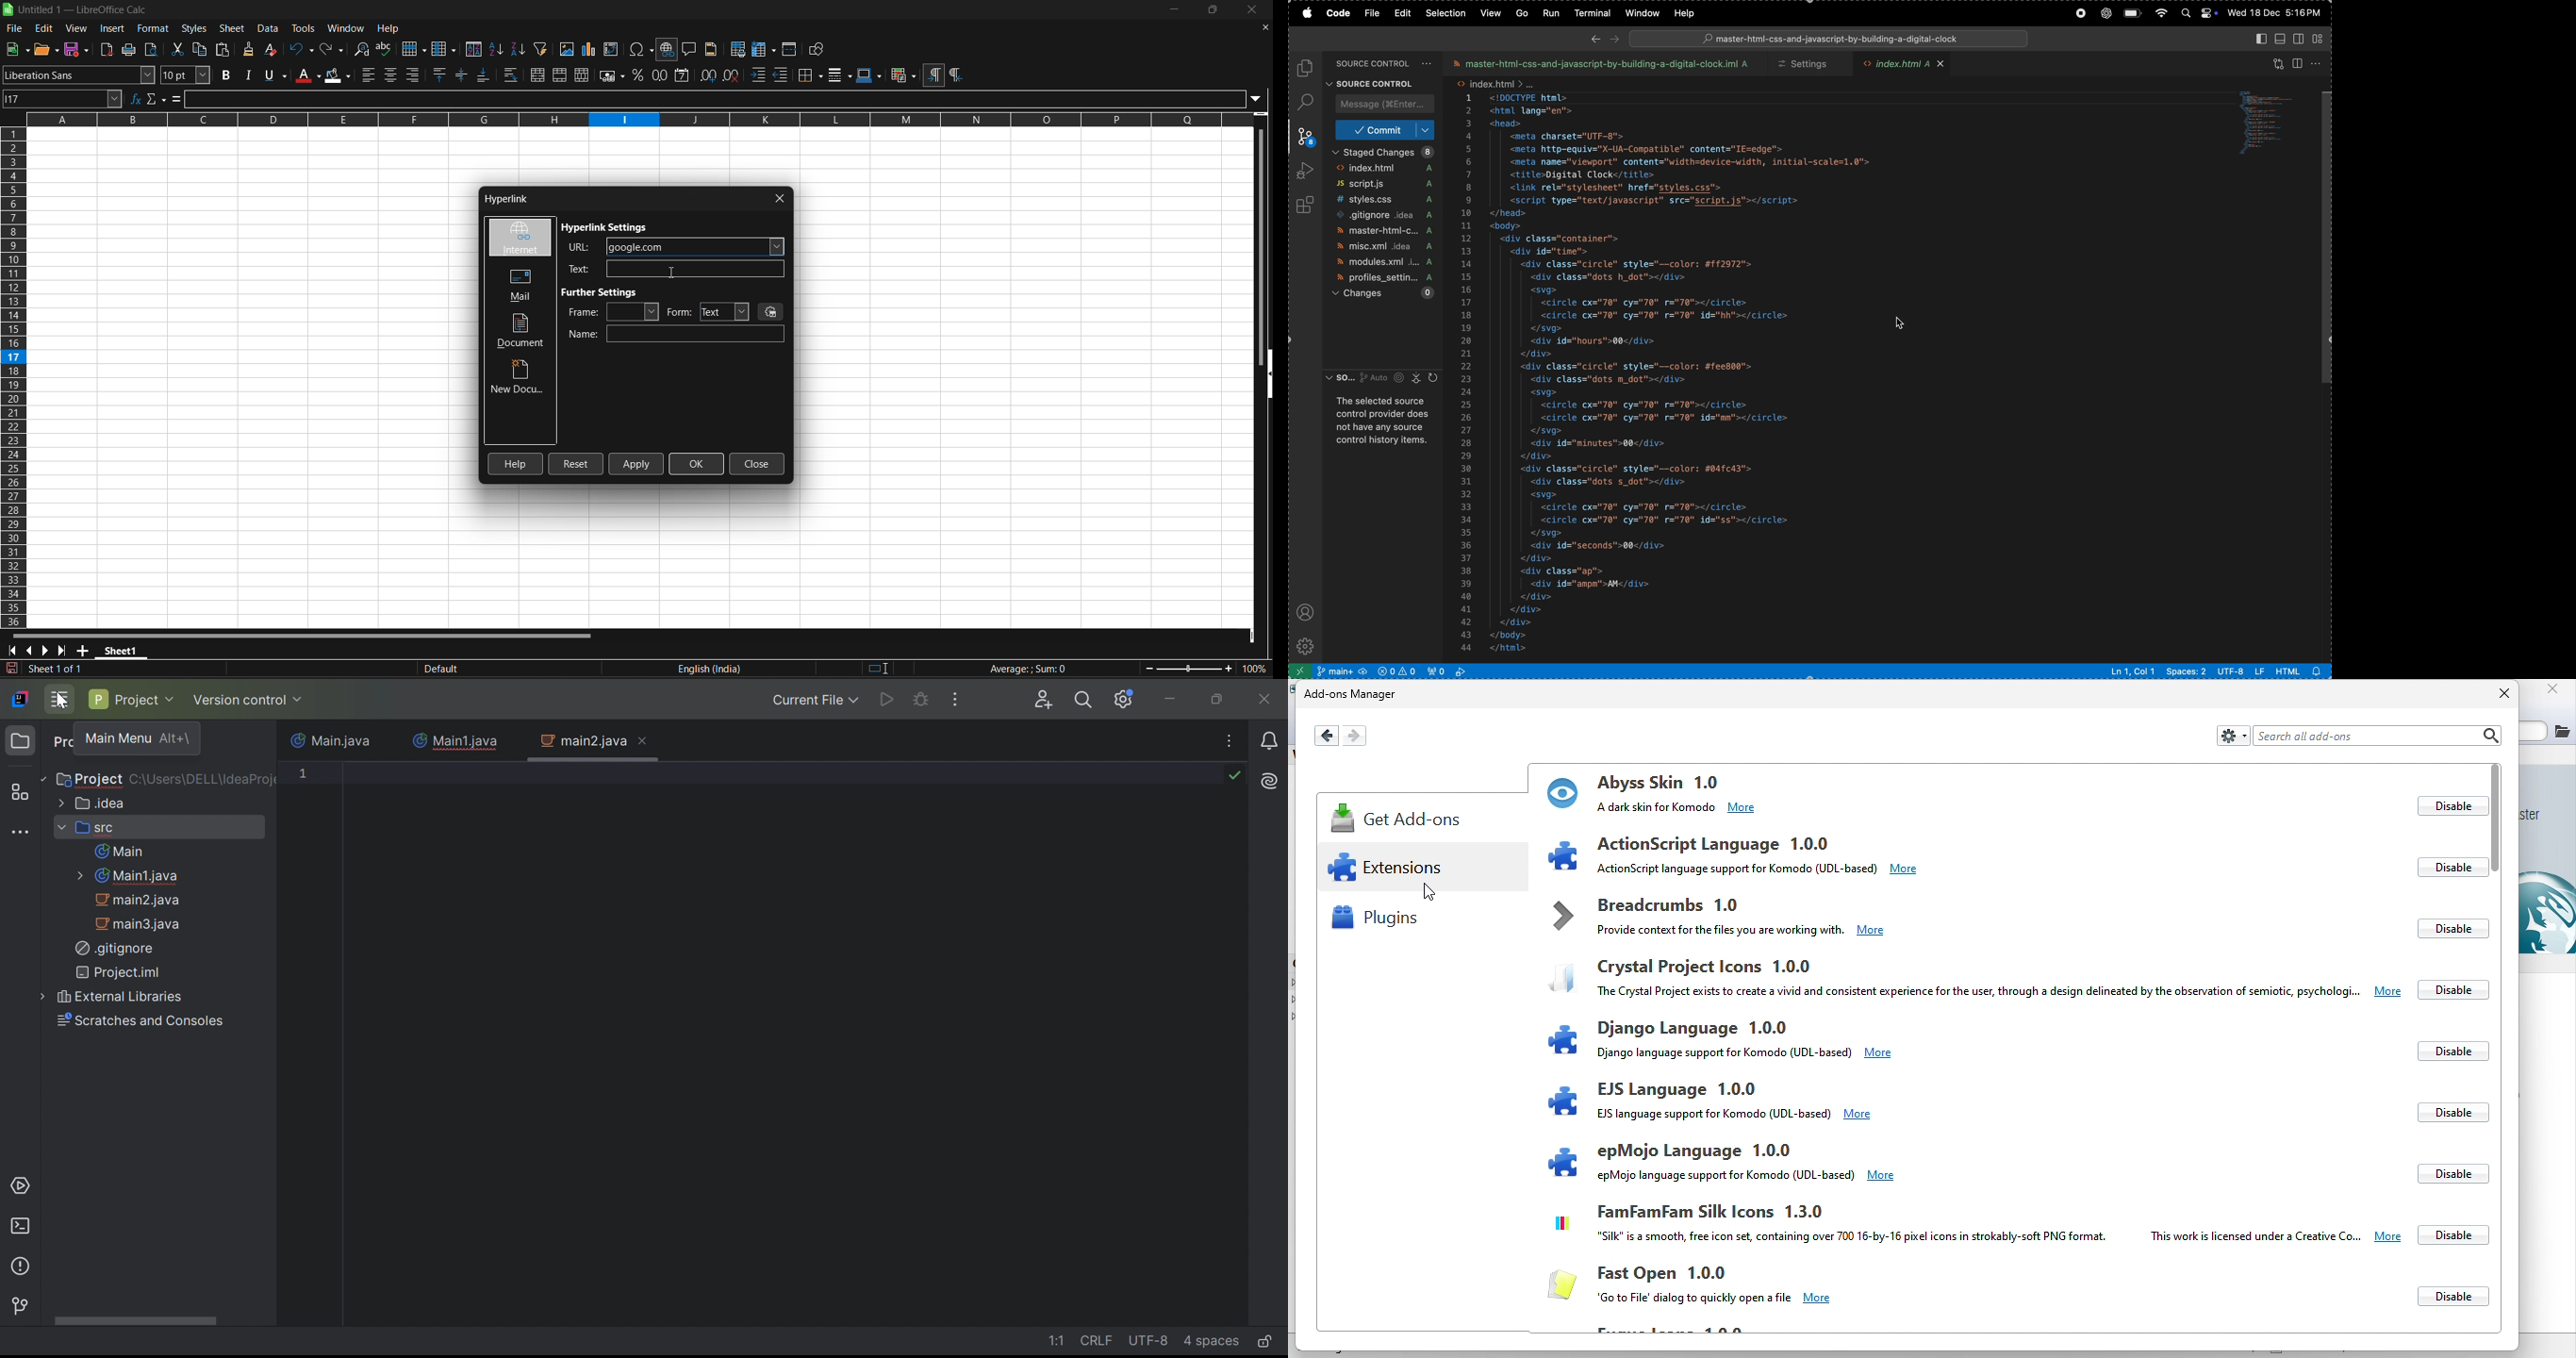 The height and width of the screenshot is (1372, 2576). I want to click on redo, so click(333, 49).